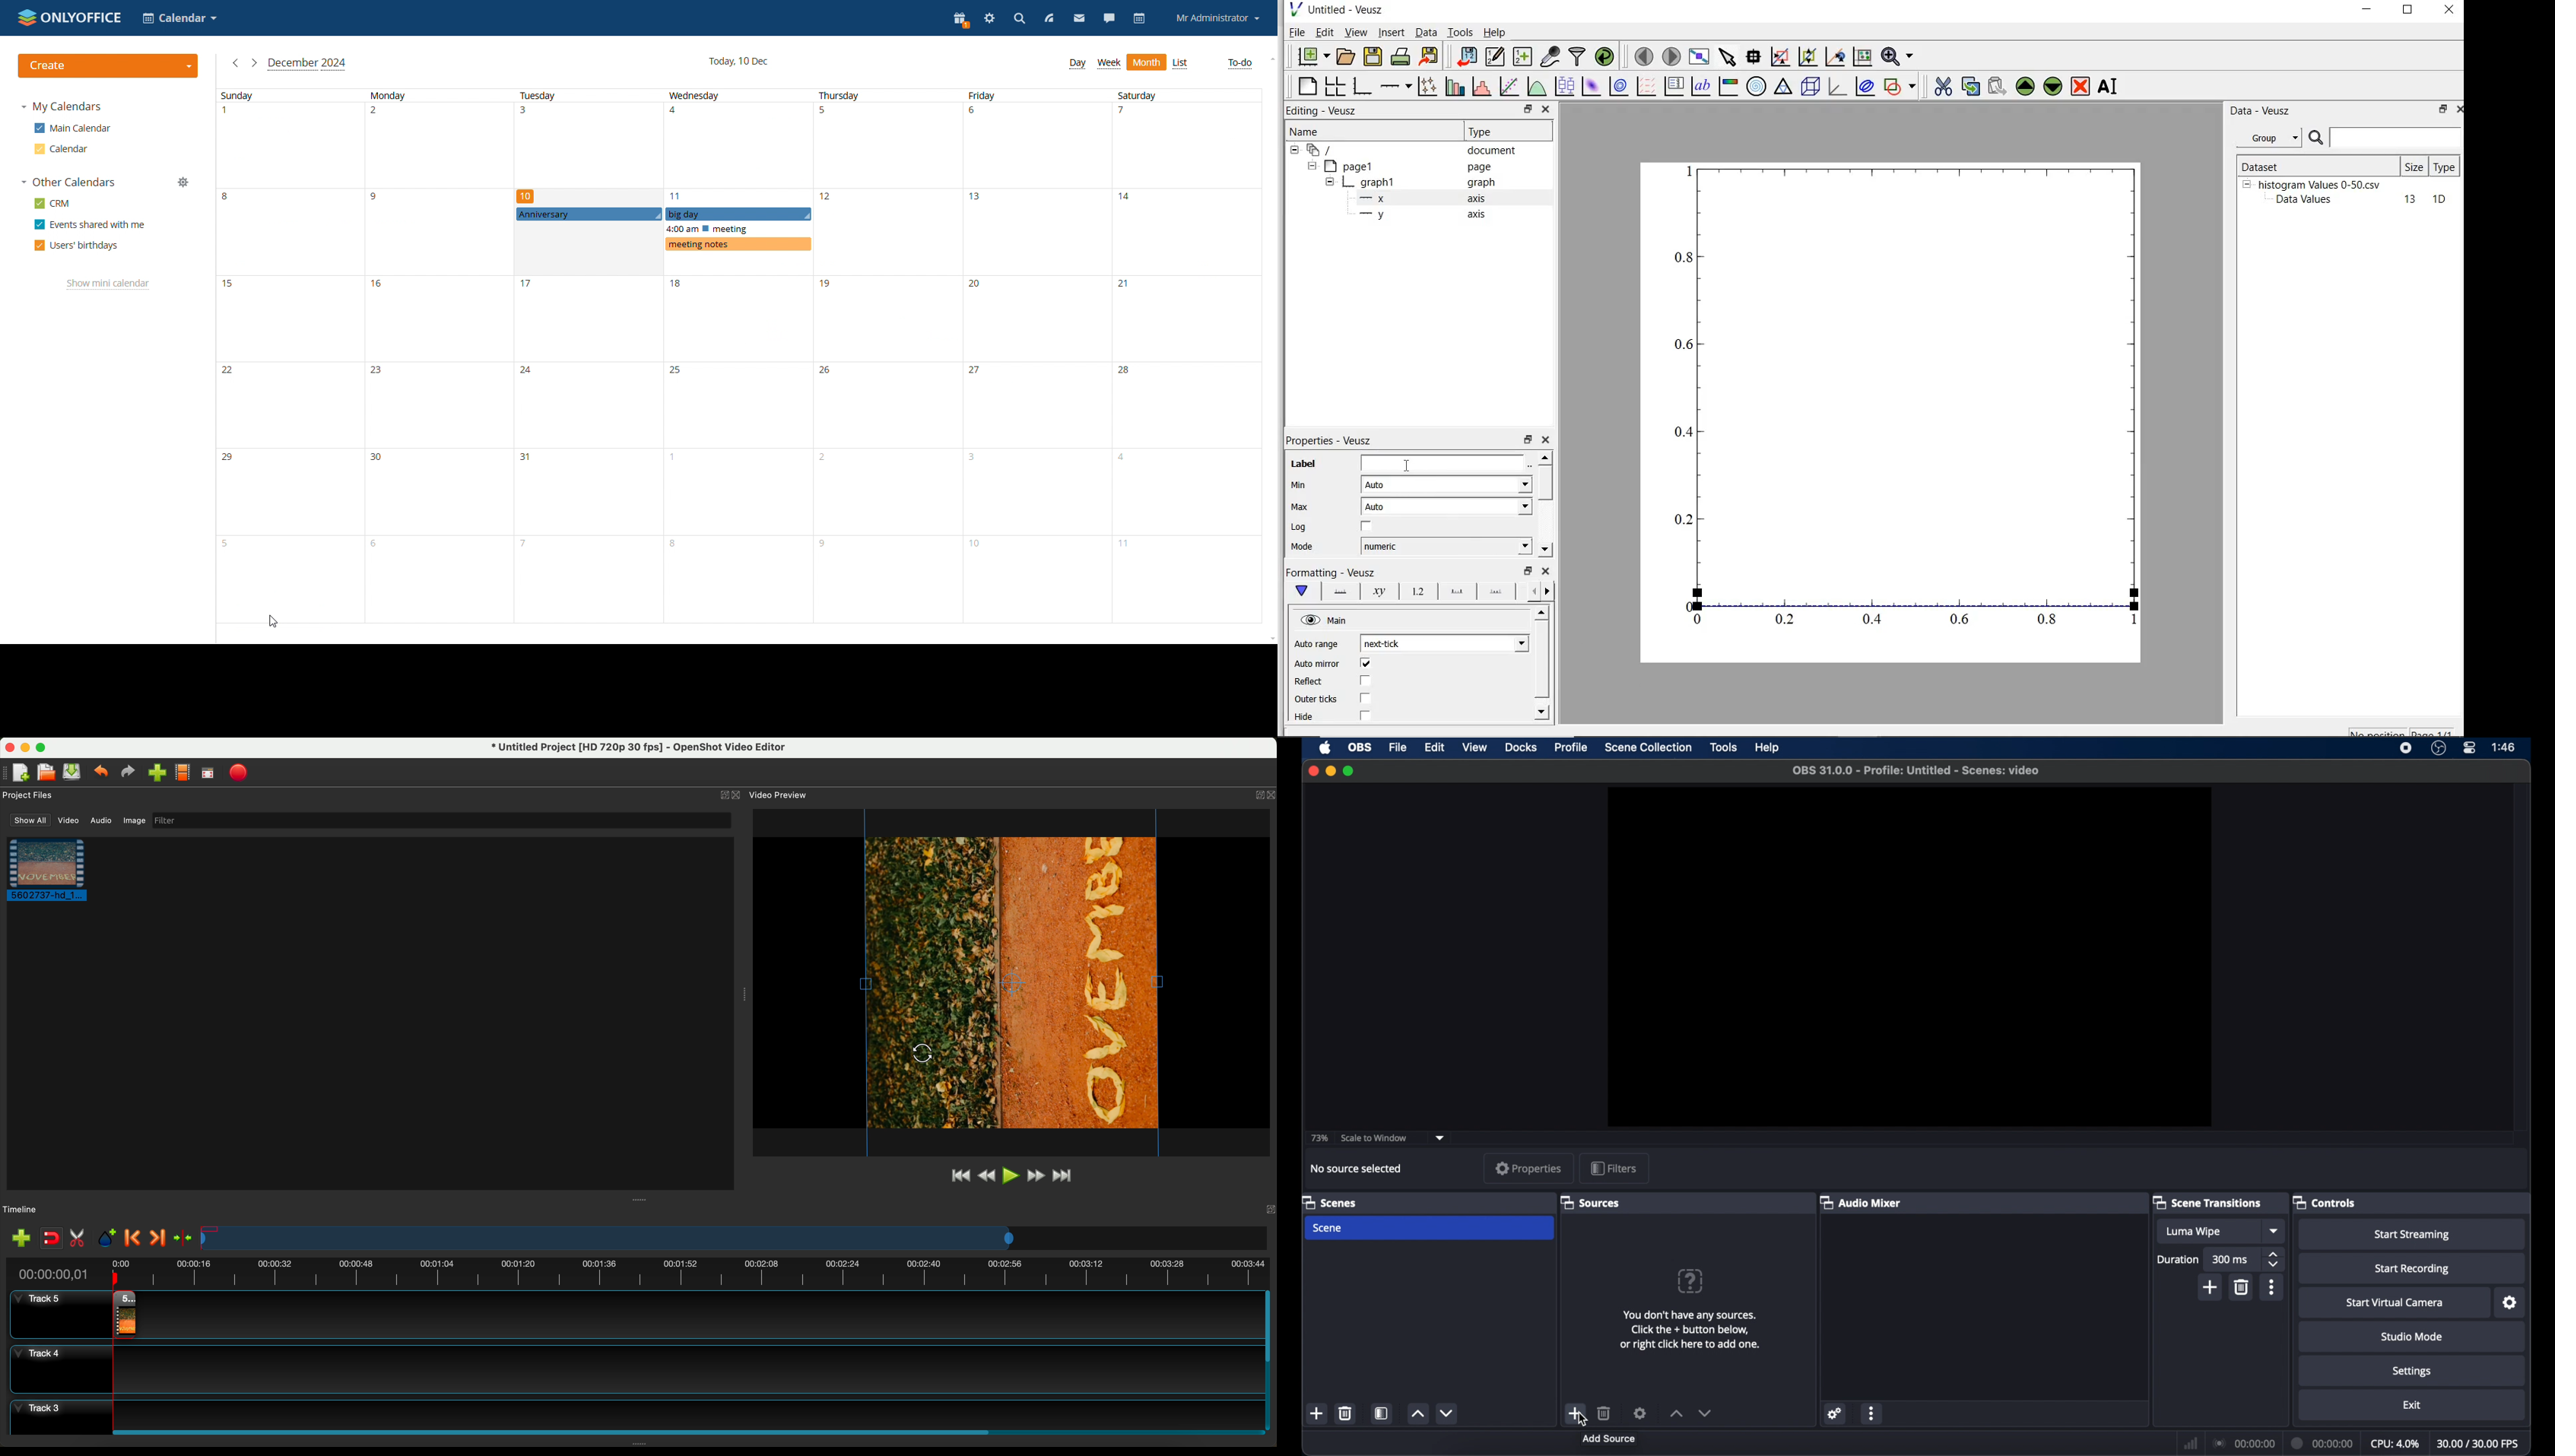 The image size is (2576, 1456). Describe the element at coordinates (1725, 746) in the screenshot. I see `tools` at that location.